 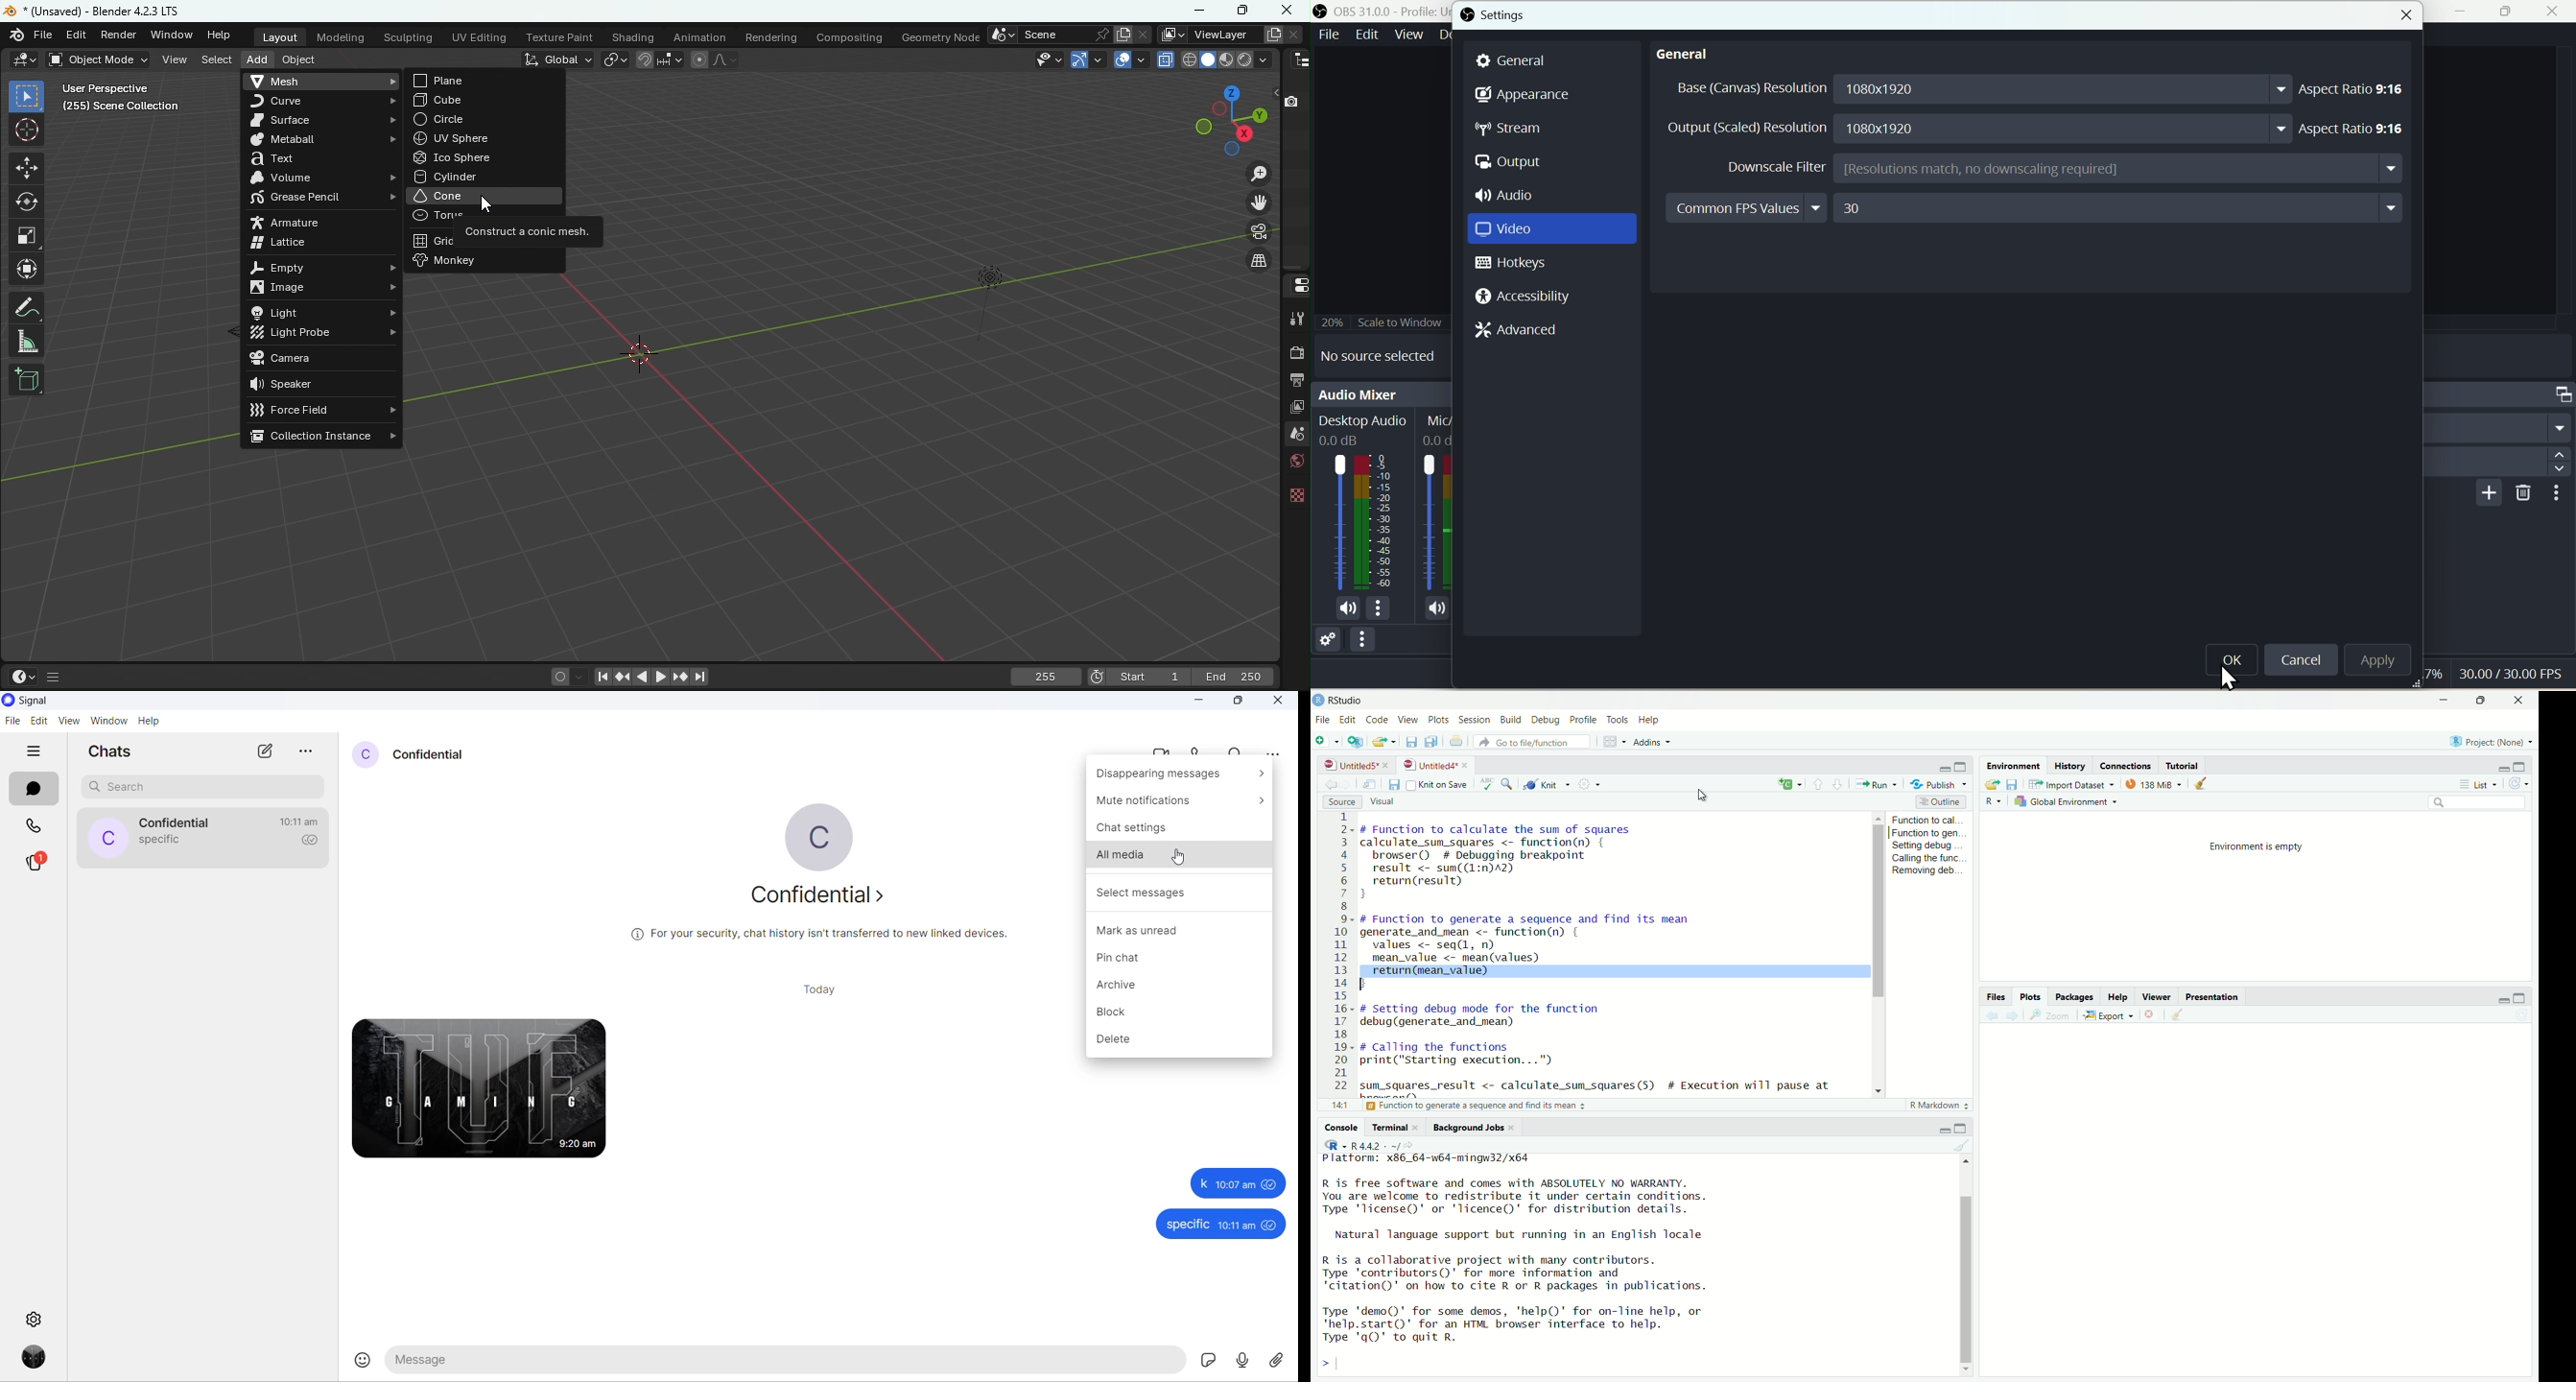 What do you see at coordinates (1942, 801) in the screenshot?
I see `outline` at bounding box center [1942, 801].